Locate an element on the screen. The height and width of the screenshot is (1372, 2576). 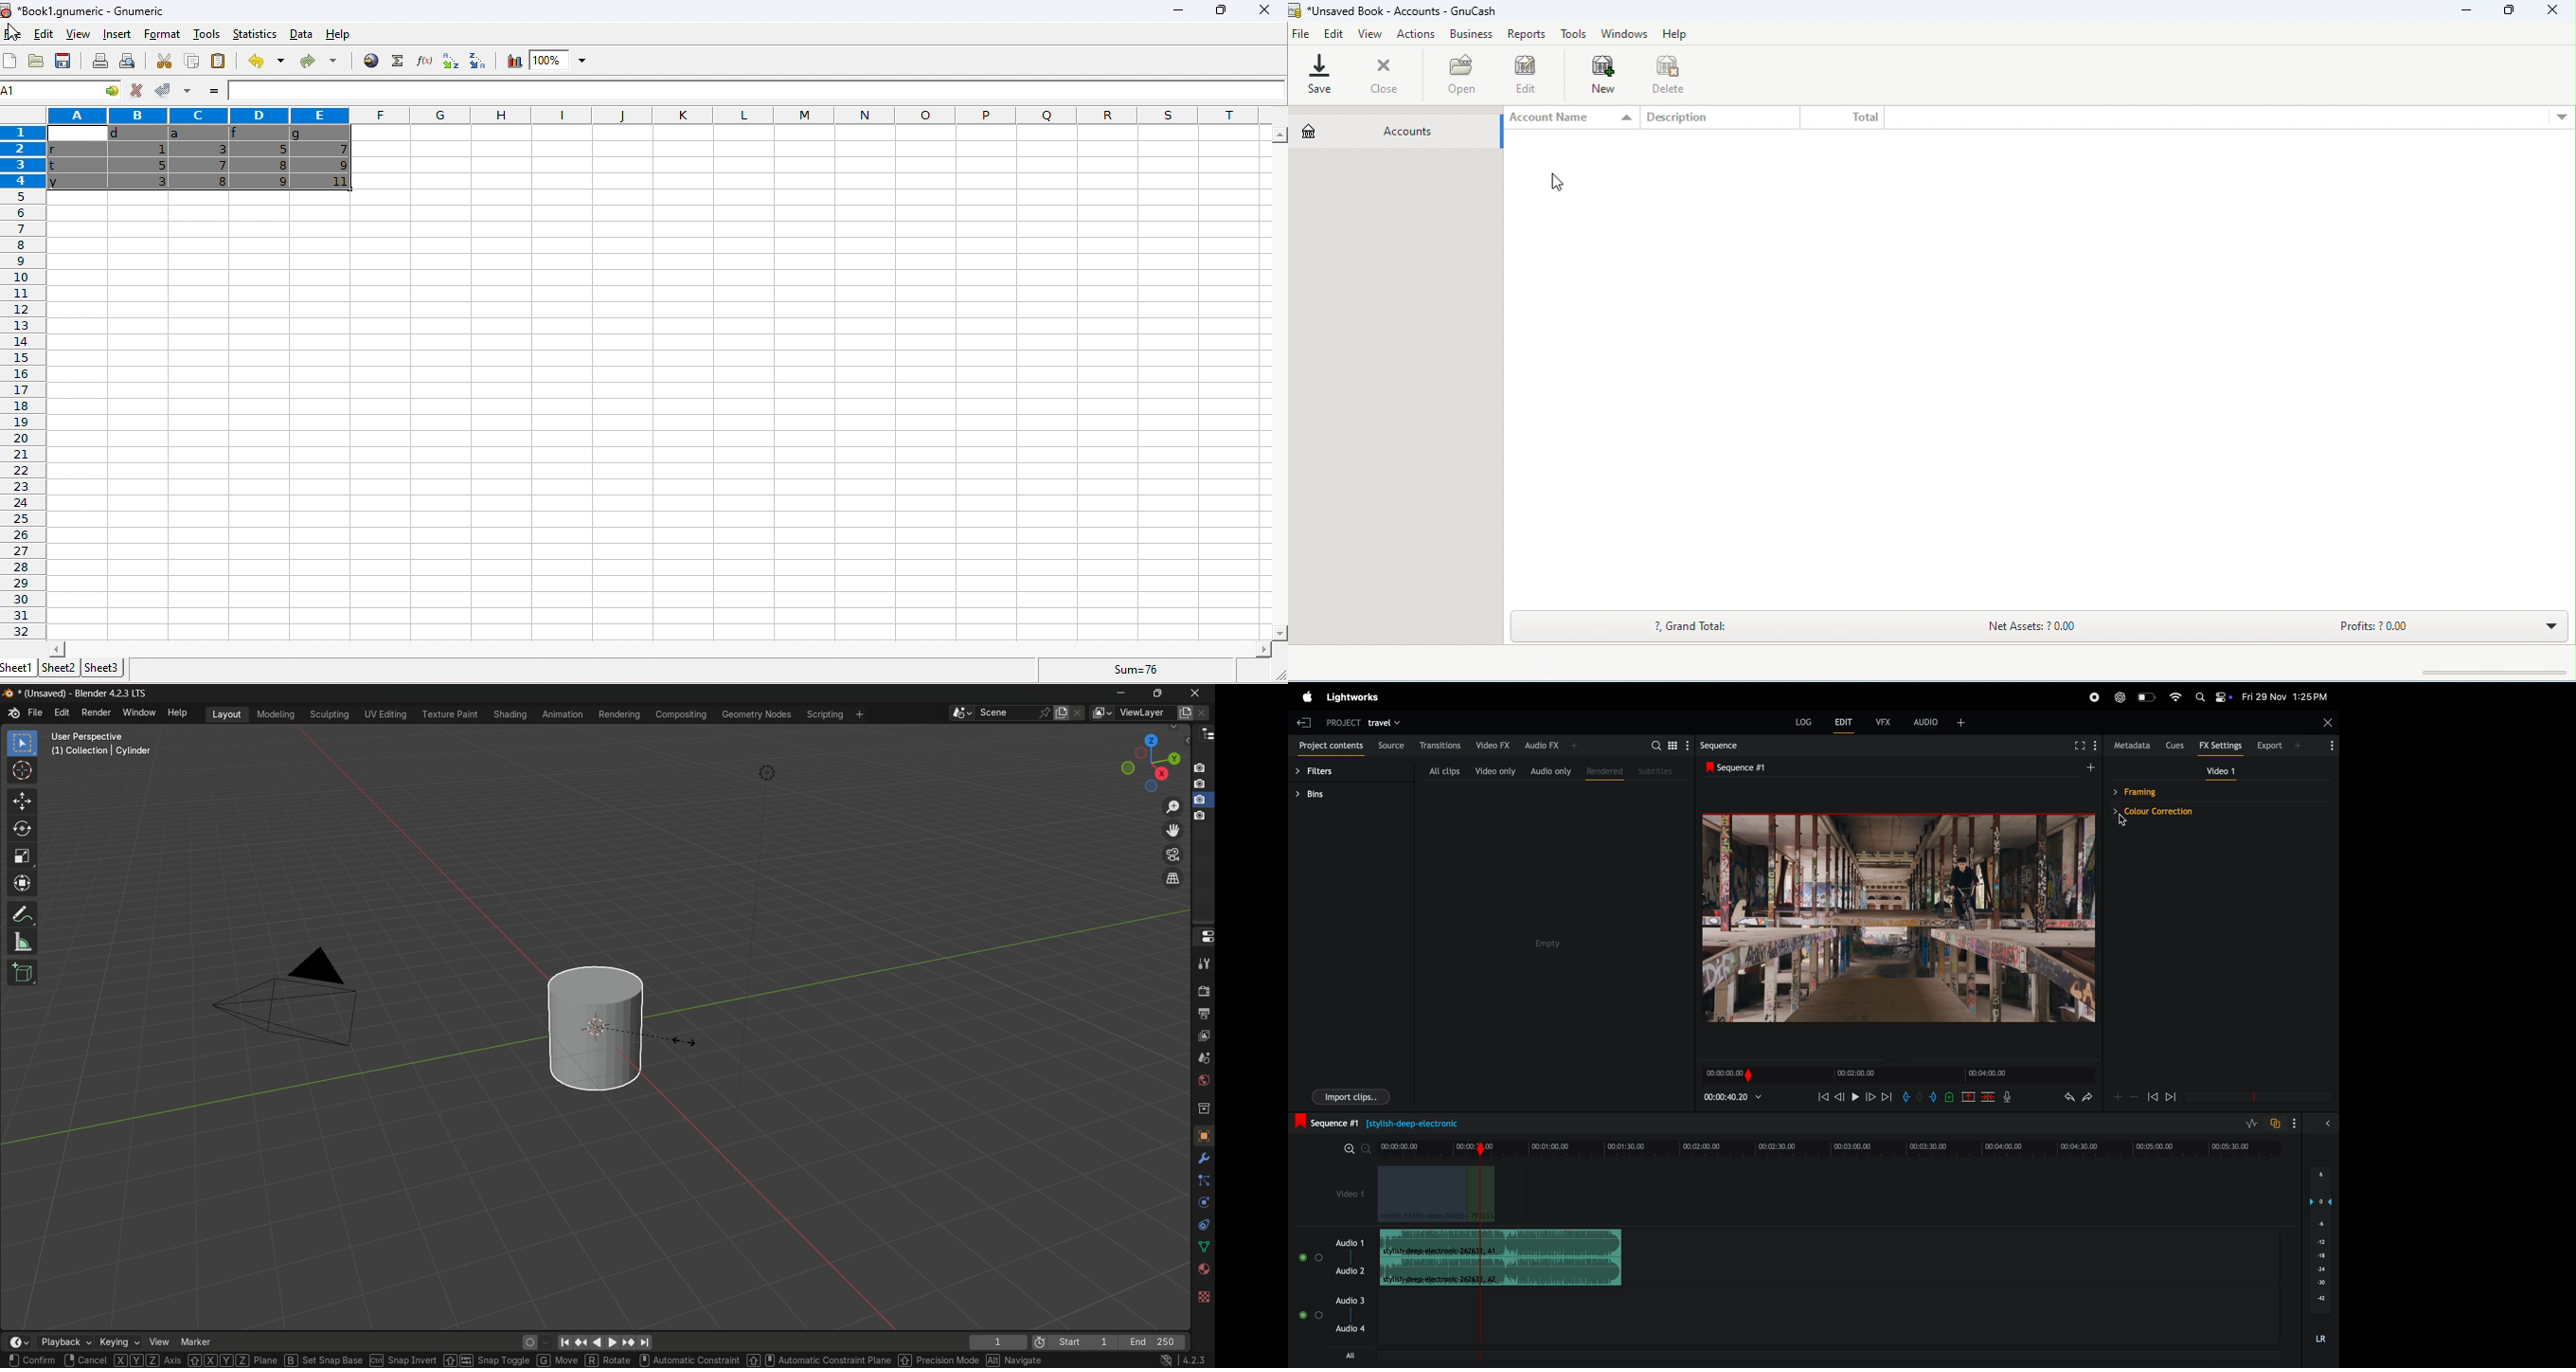
open is located at coordinates (1465, 74).